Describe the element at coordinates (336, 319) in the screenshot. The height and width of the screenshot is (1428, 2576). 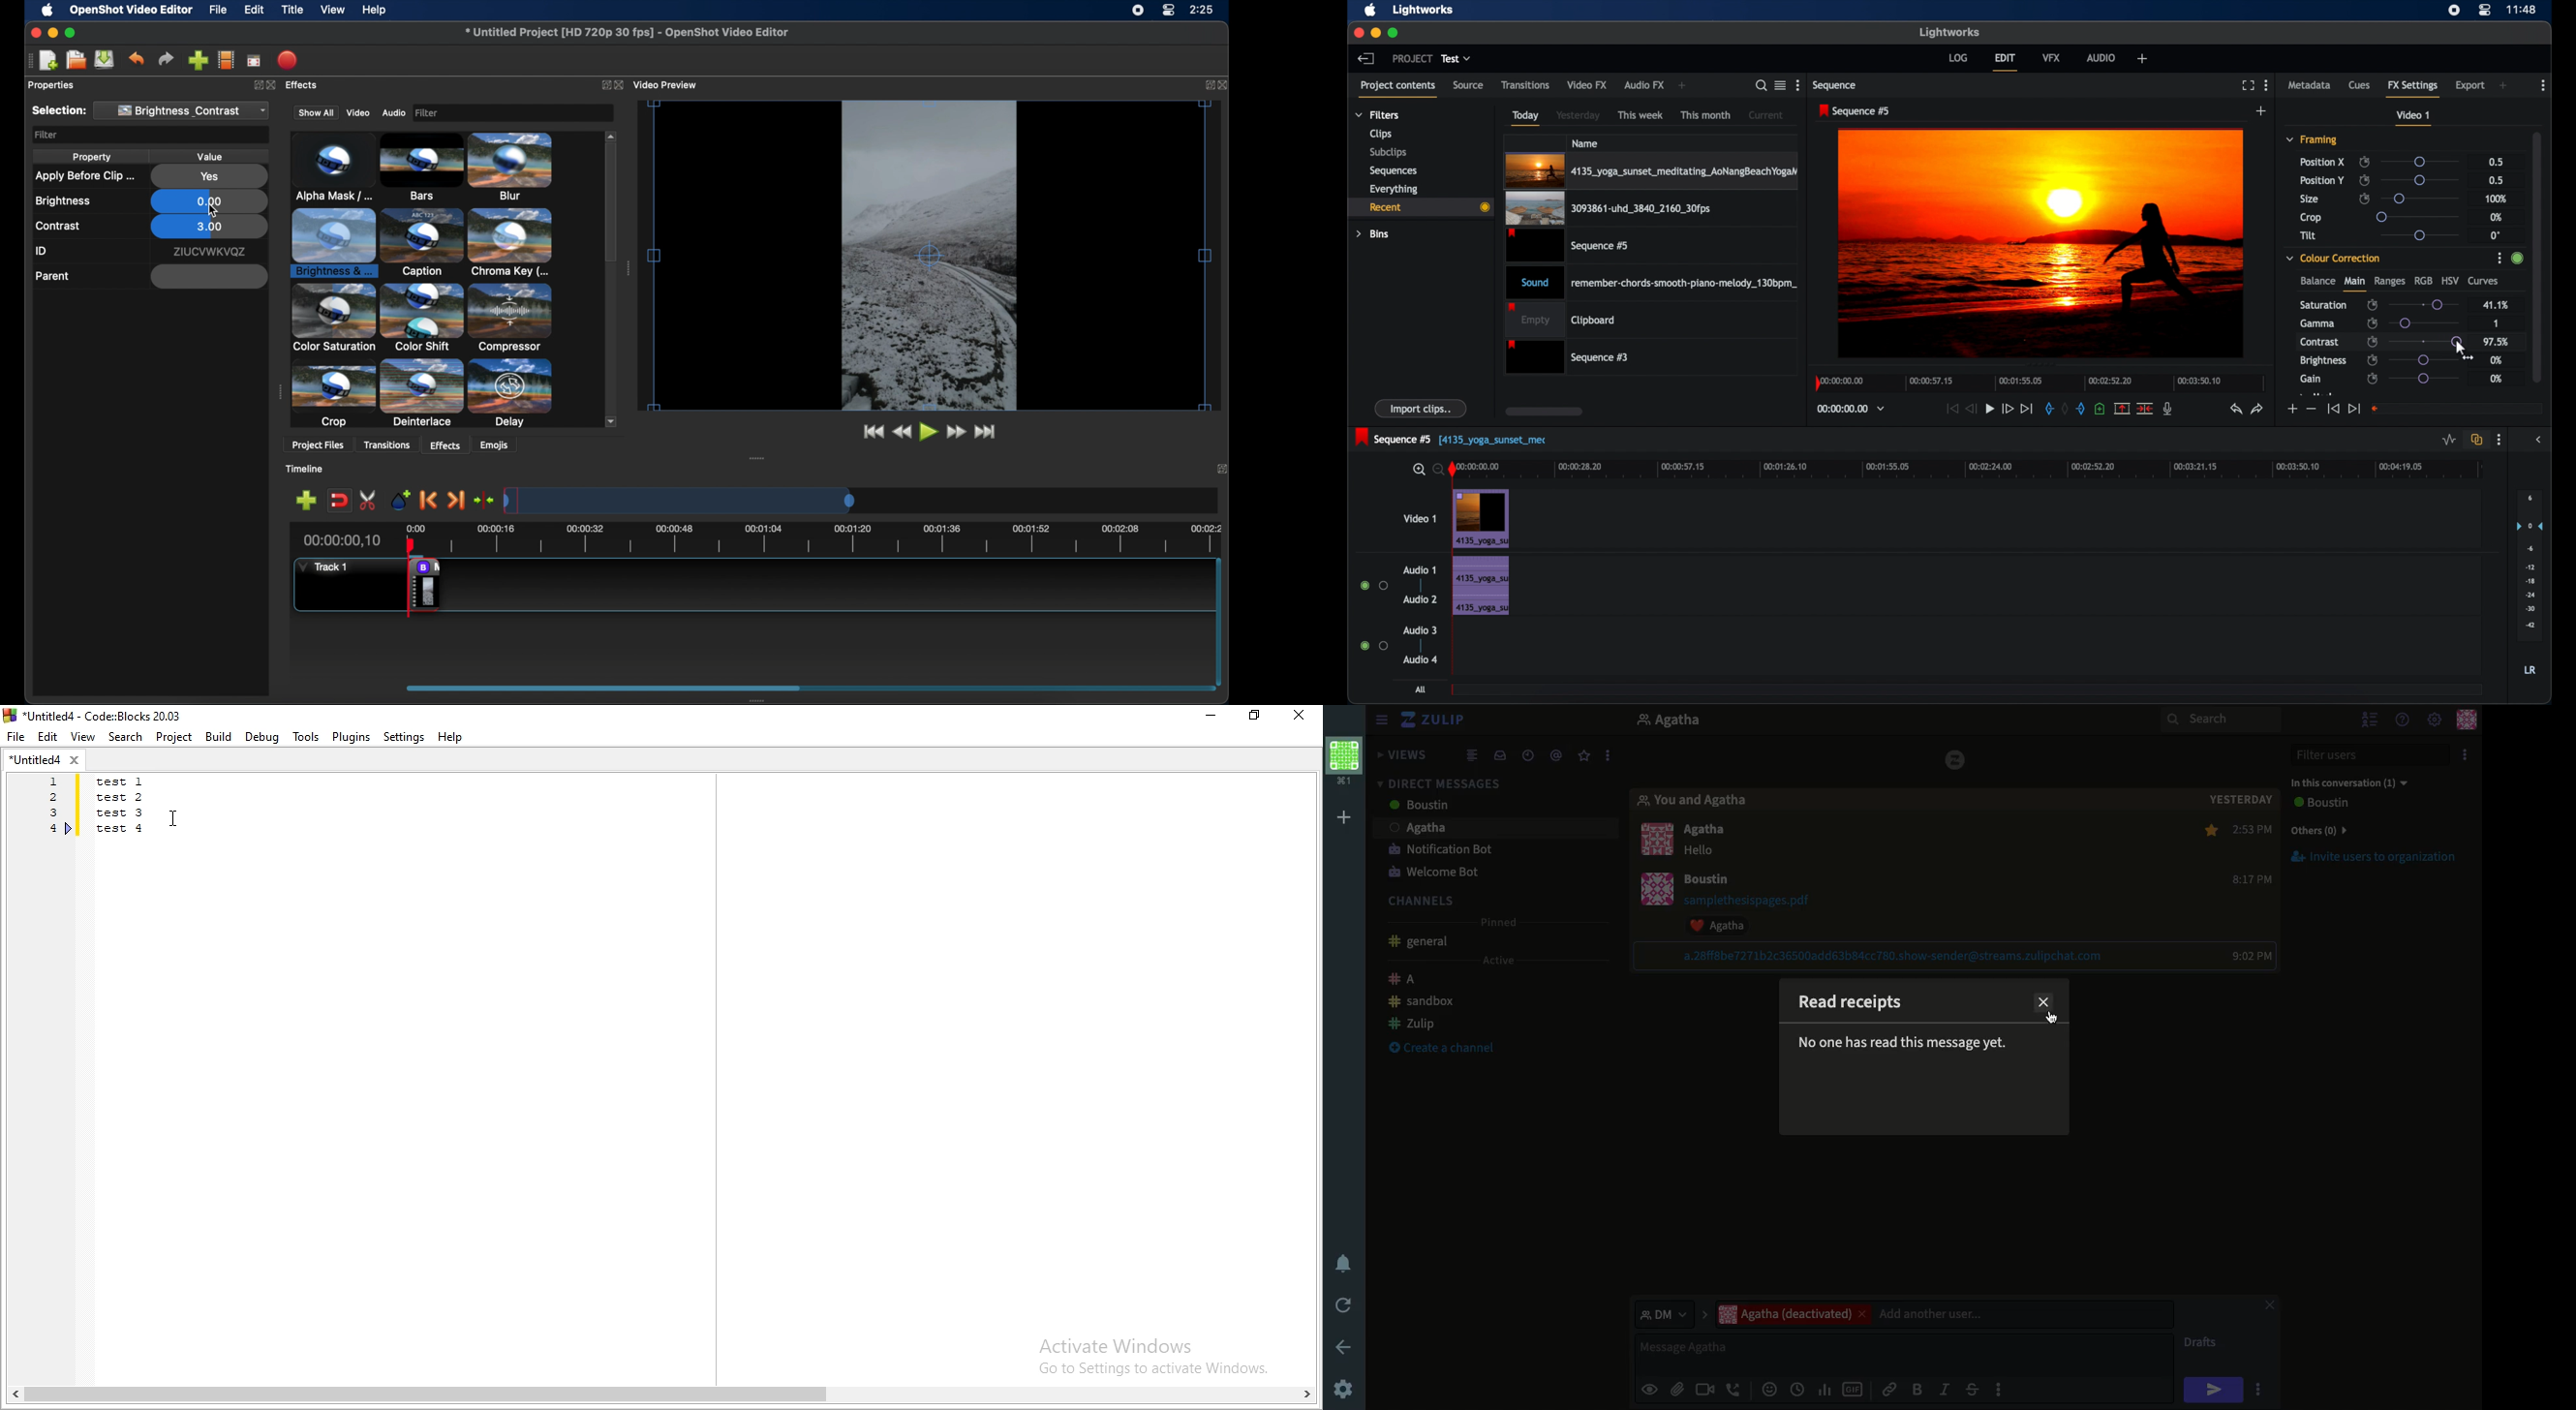
I see `crop` at that location.